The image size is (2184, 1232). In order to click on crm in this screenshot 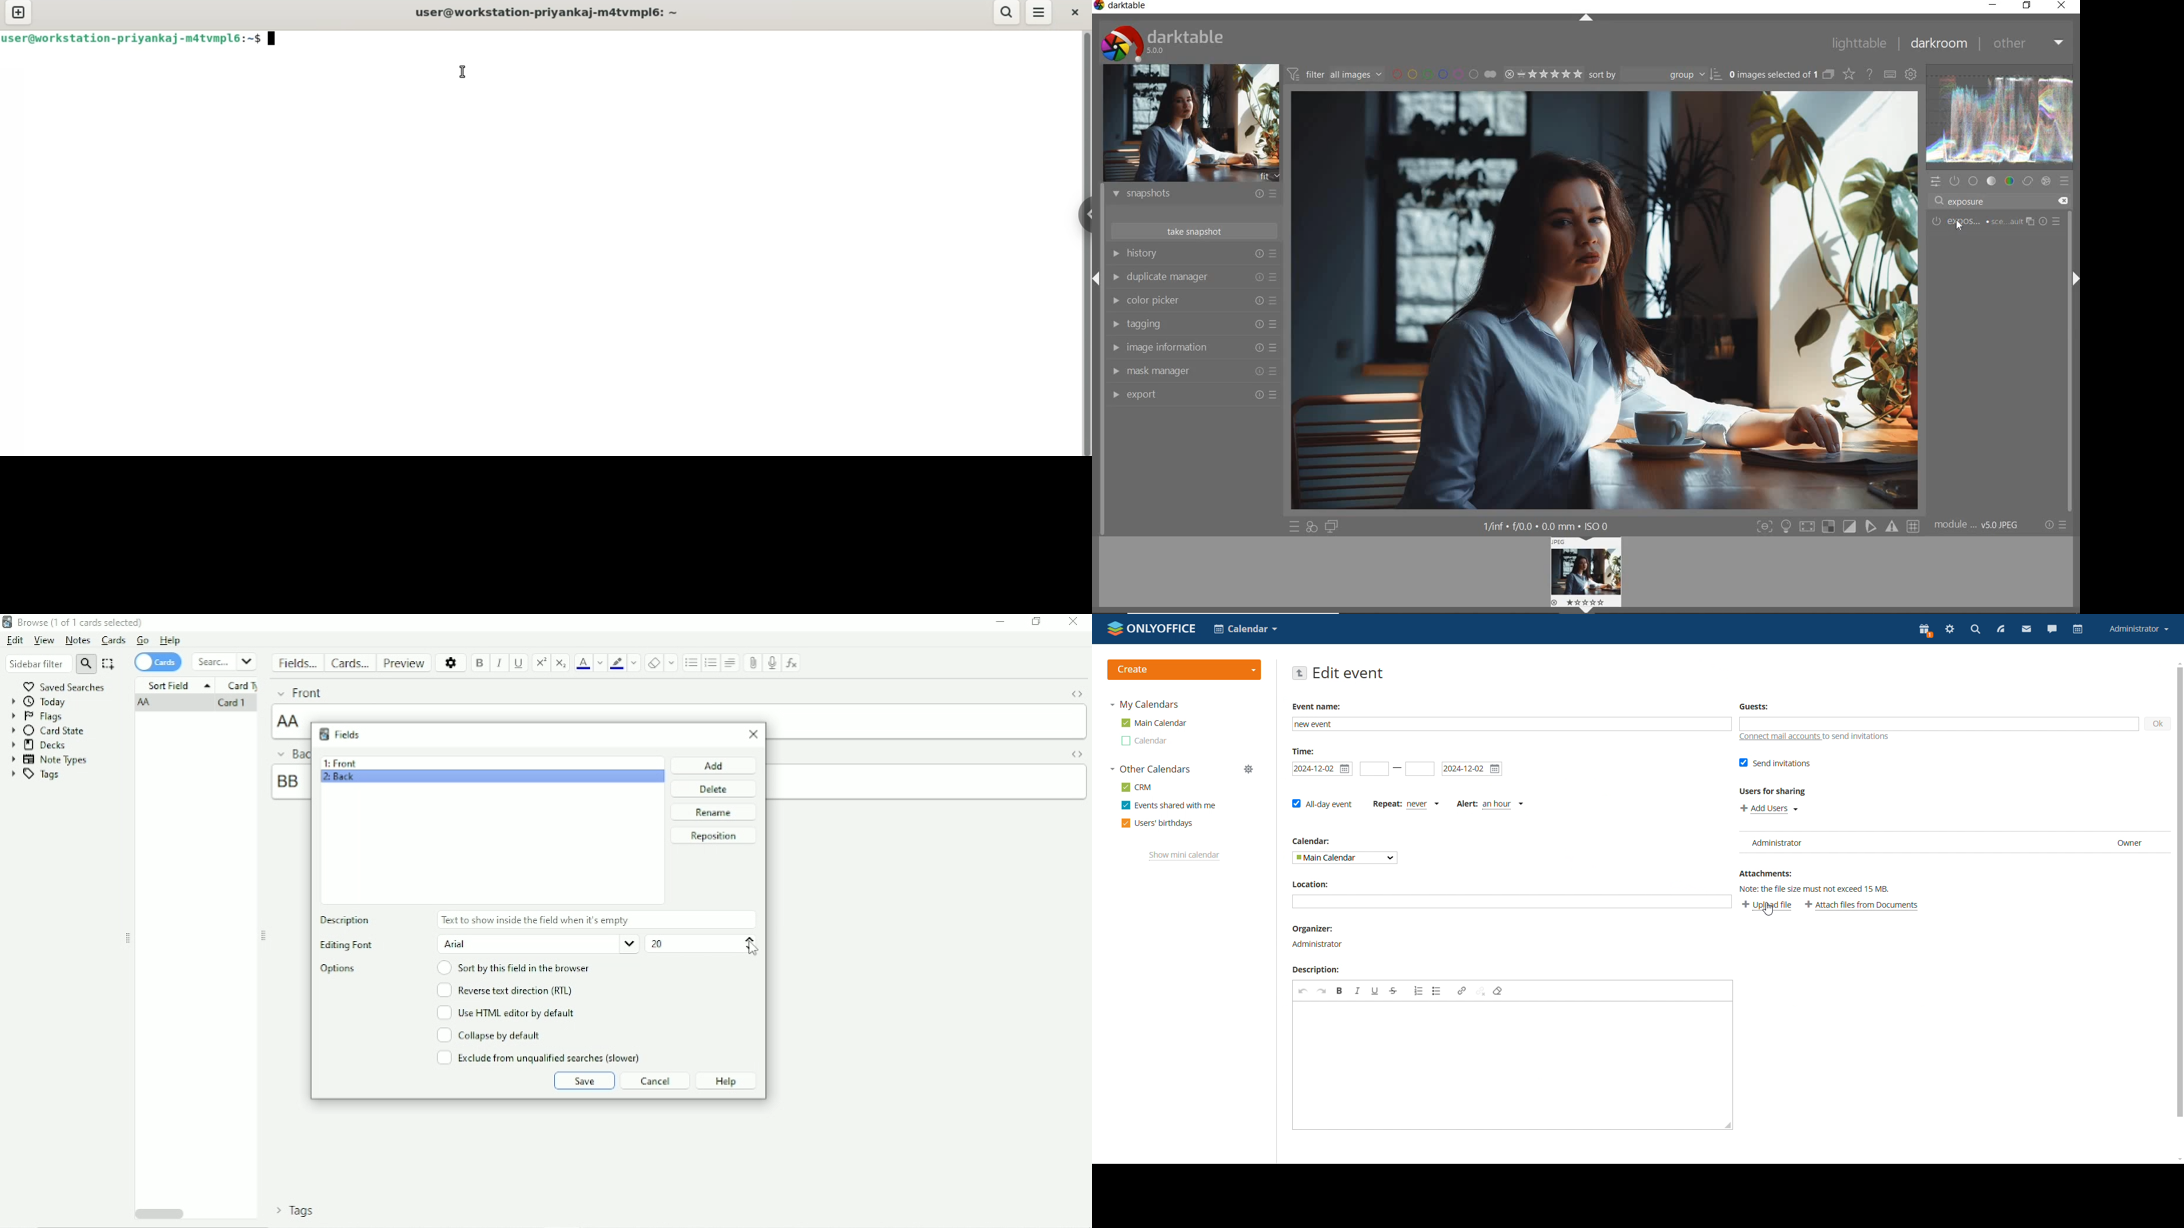, I will do `click(1135, 787)`.